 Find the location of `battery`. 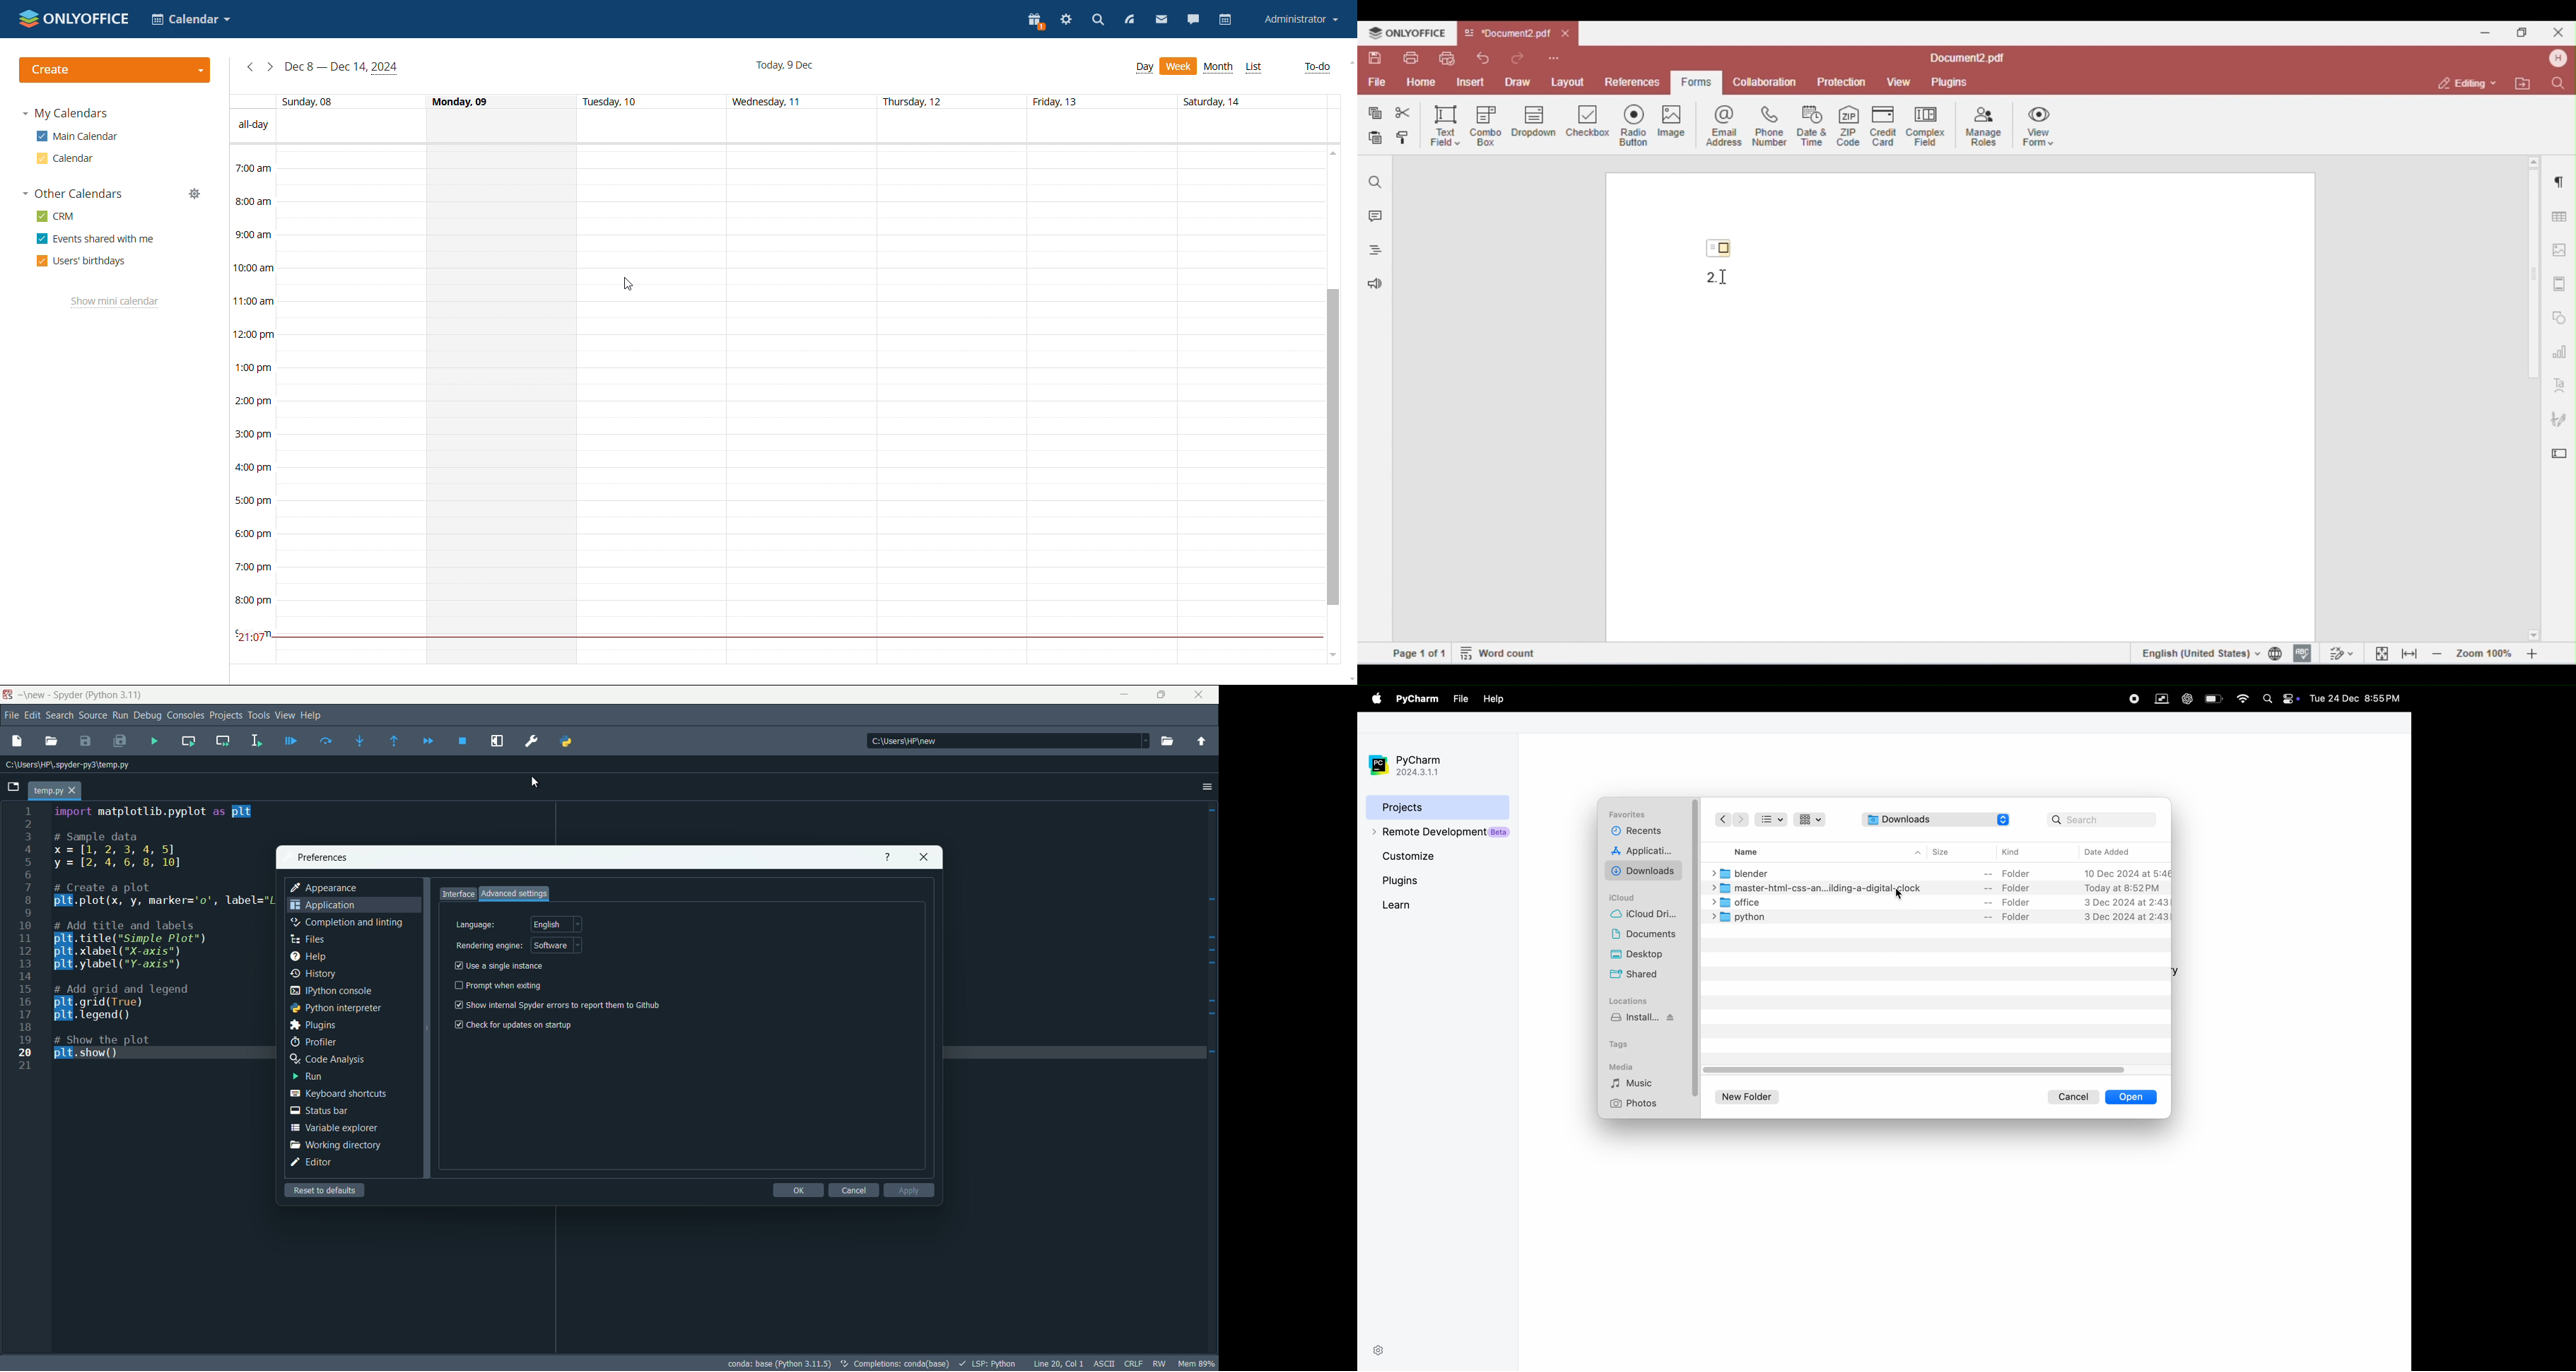

battery is located at coordinates (2293, 698).